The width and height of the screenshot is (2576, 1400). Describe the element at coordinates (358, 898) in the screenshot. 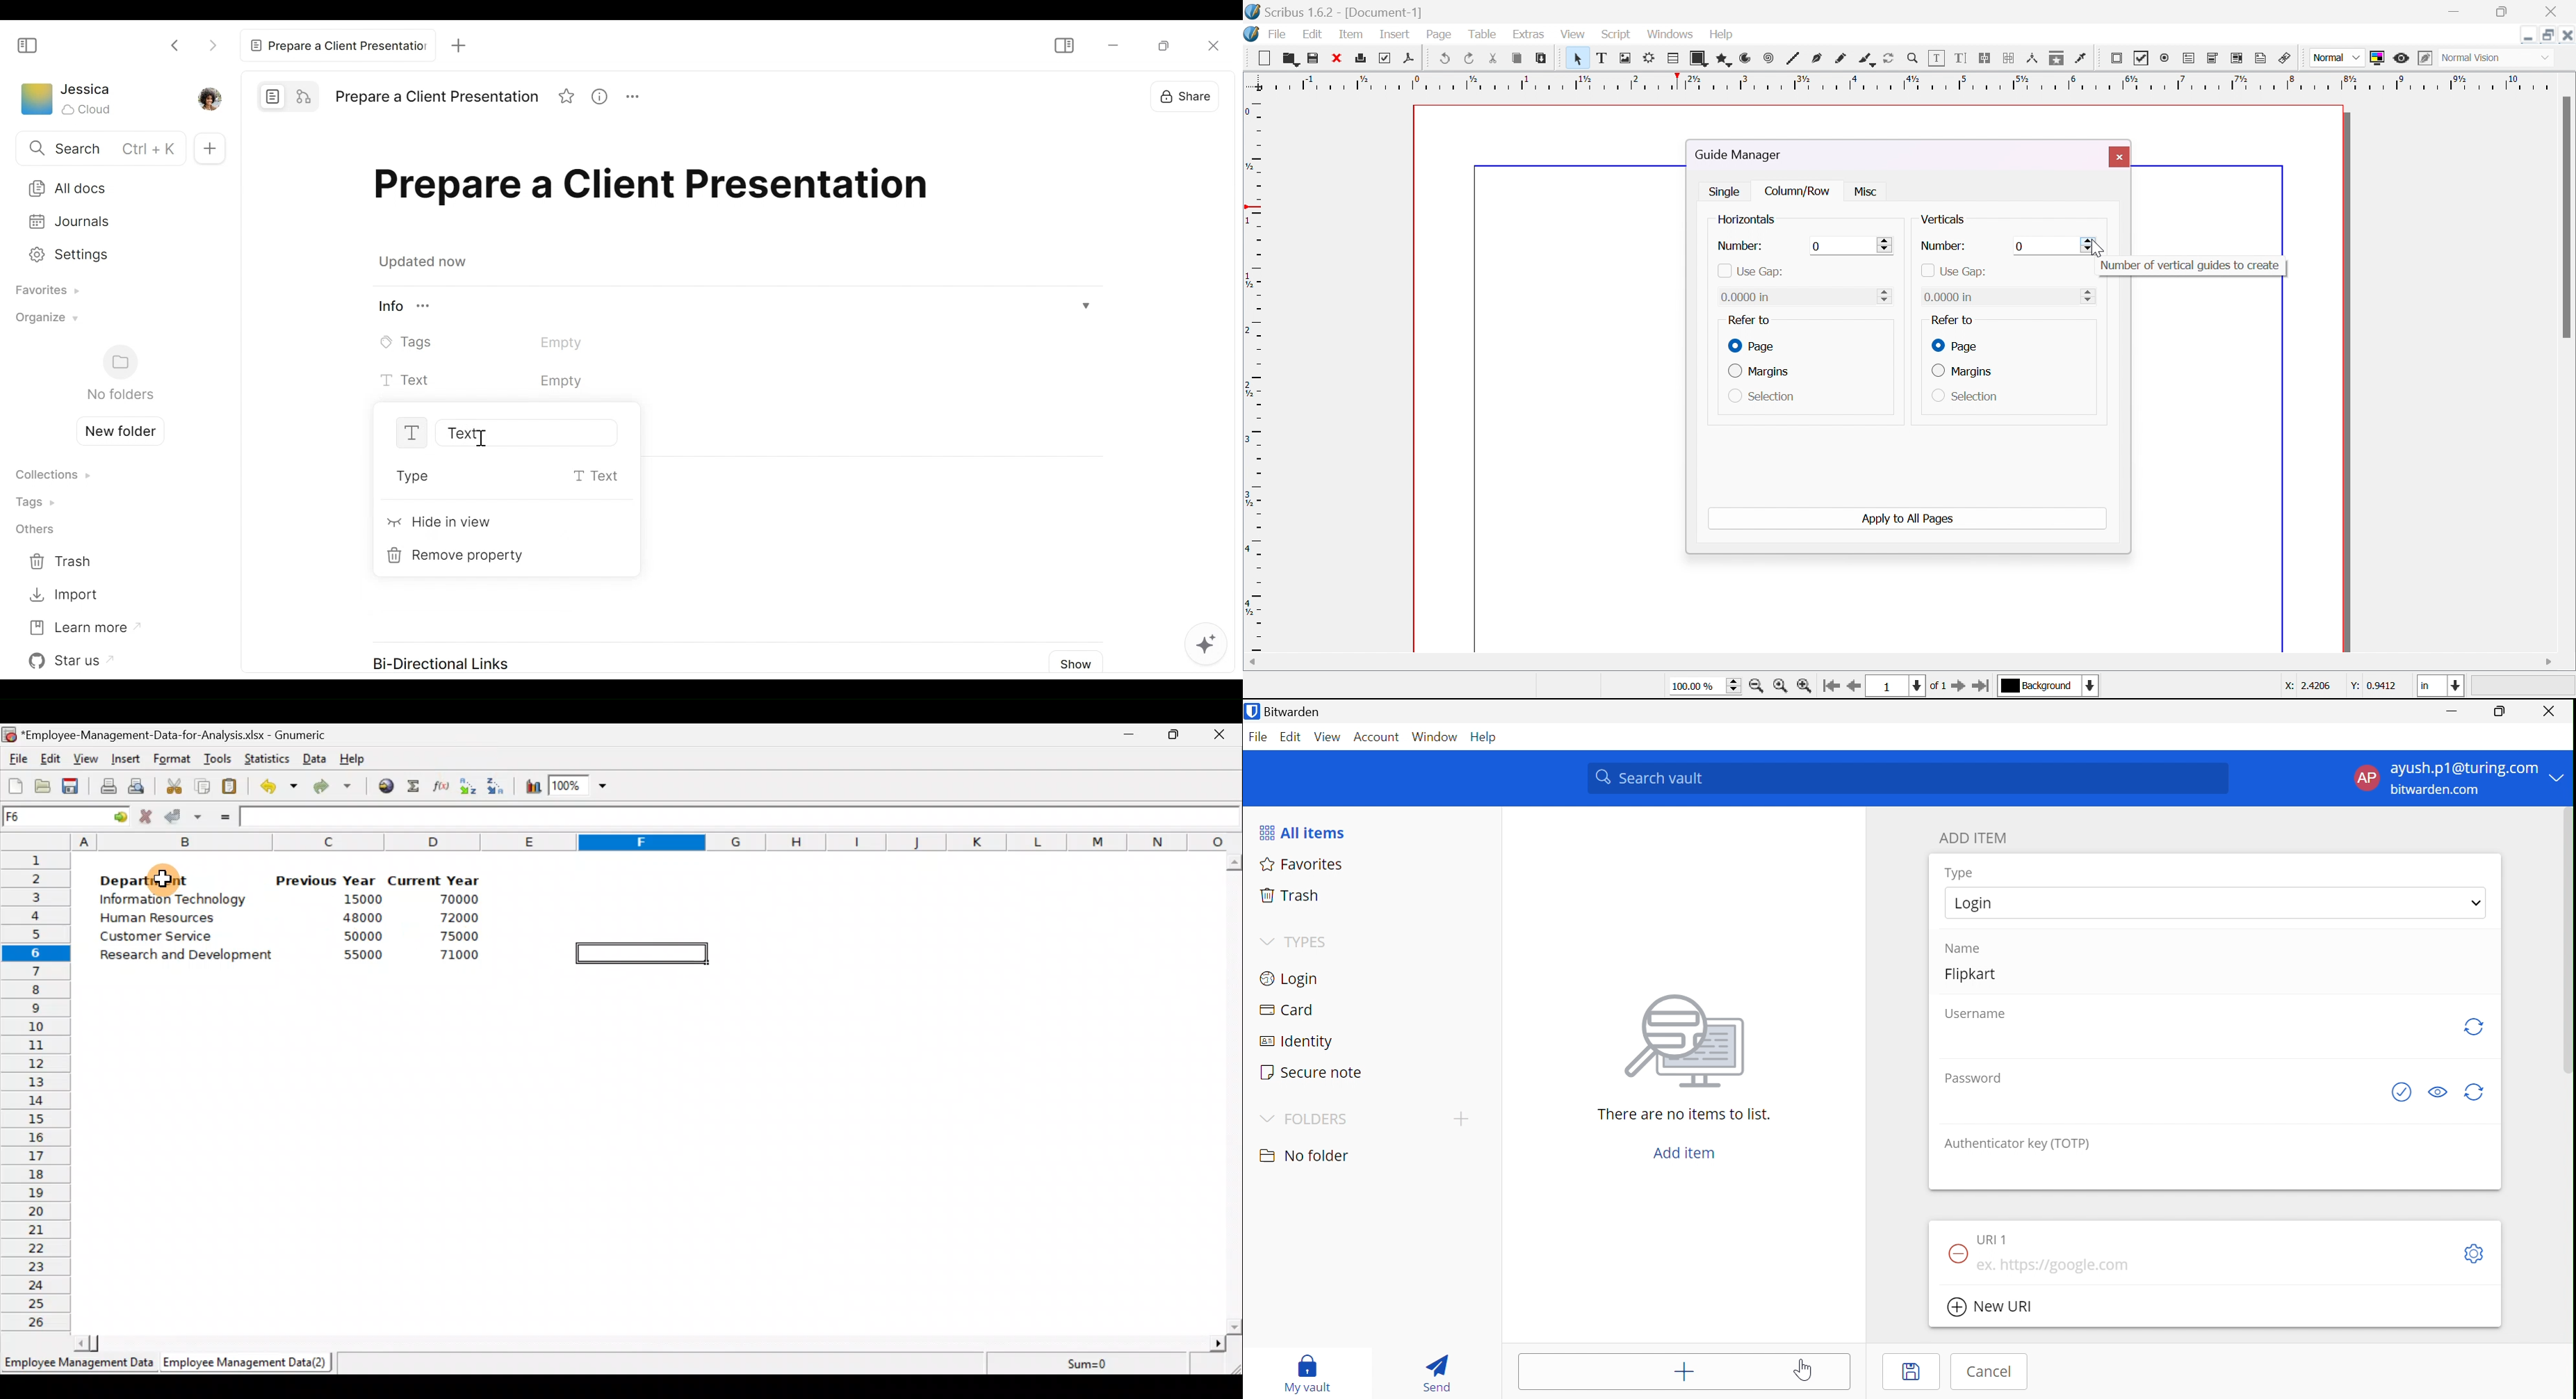

I see `15000` at that location.